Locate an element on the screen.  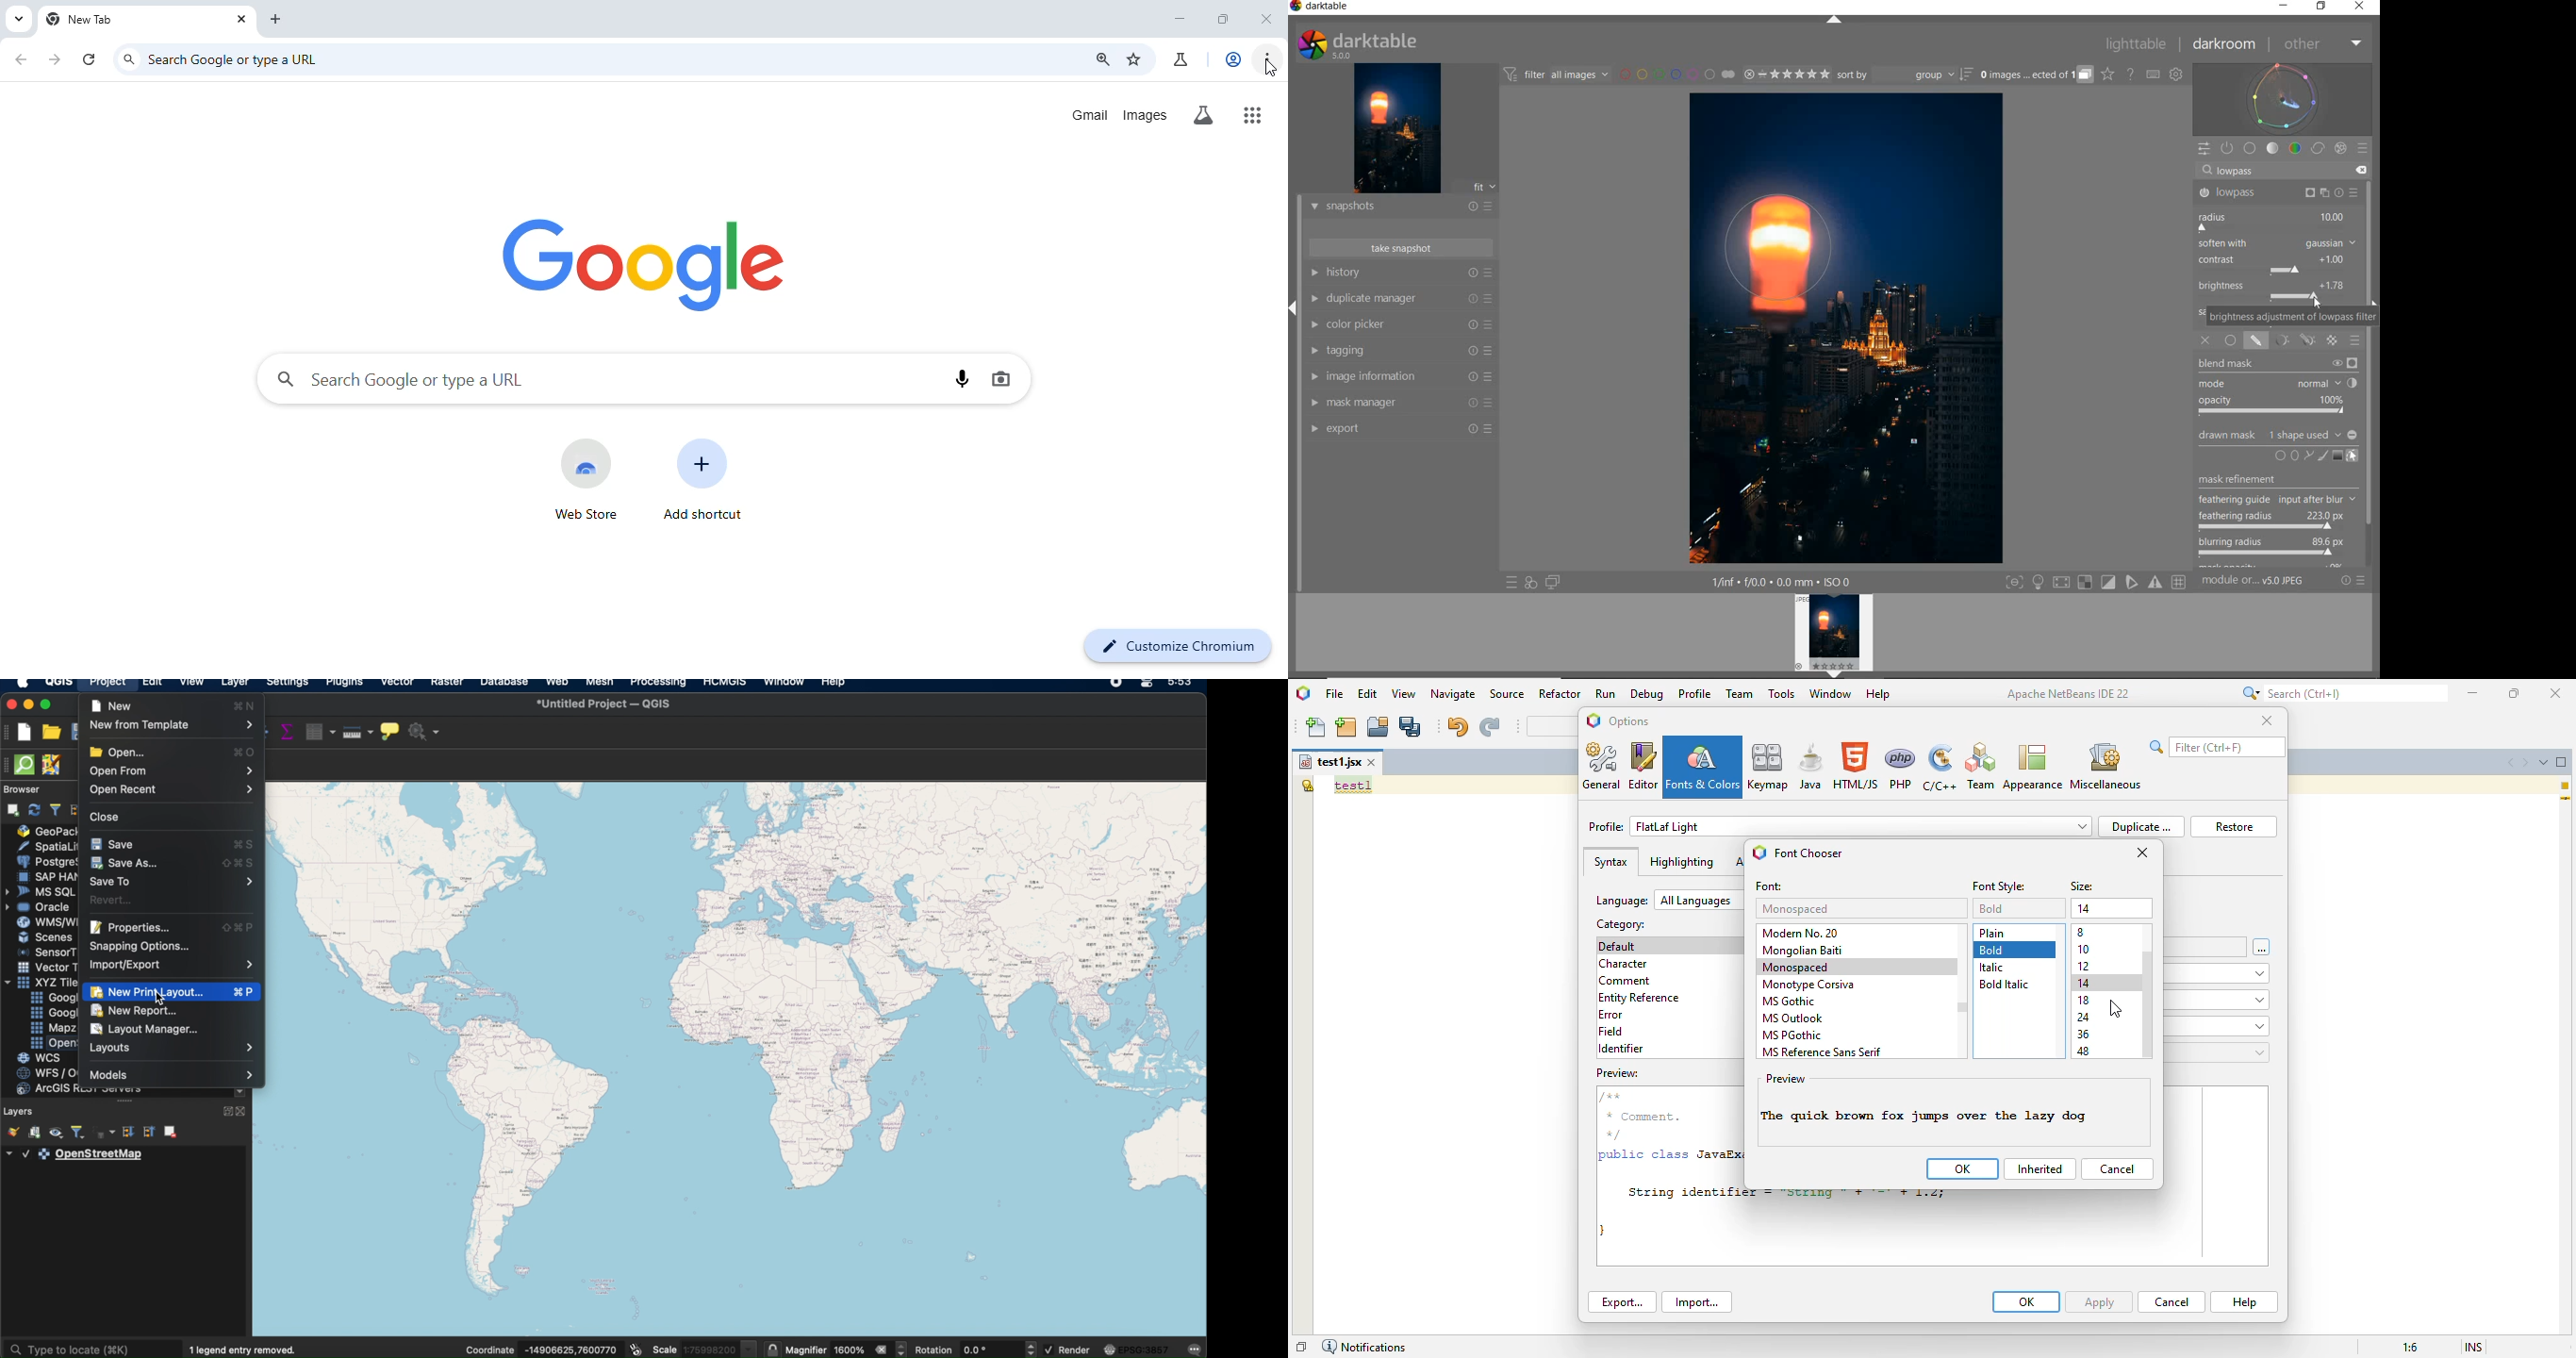
EFFECT is located at coordinates (2341, 148).